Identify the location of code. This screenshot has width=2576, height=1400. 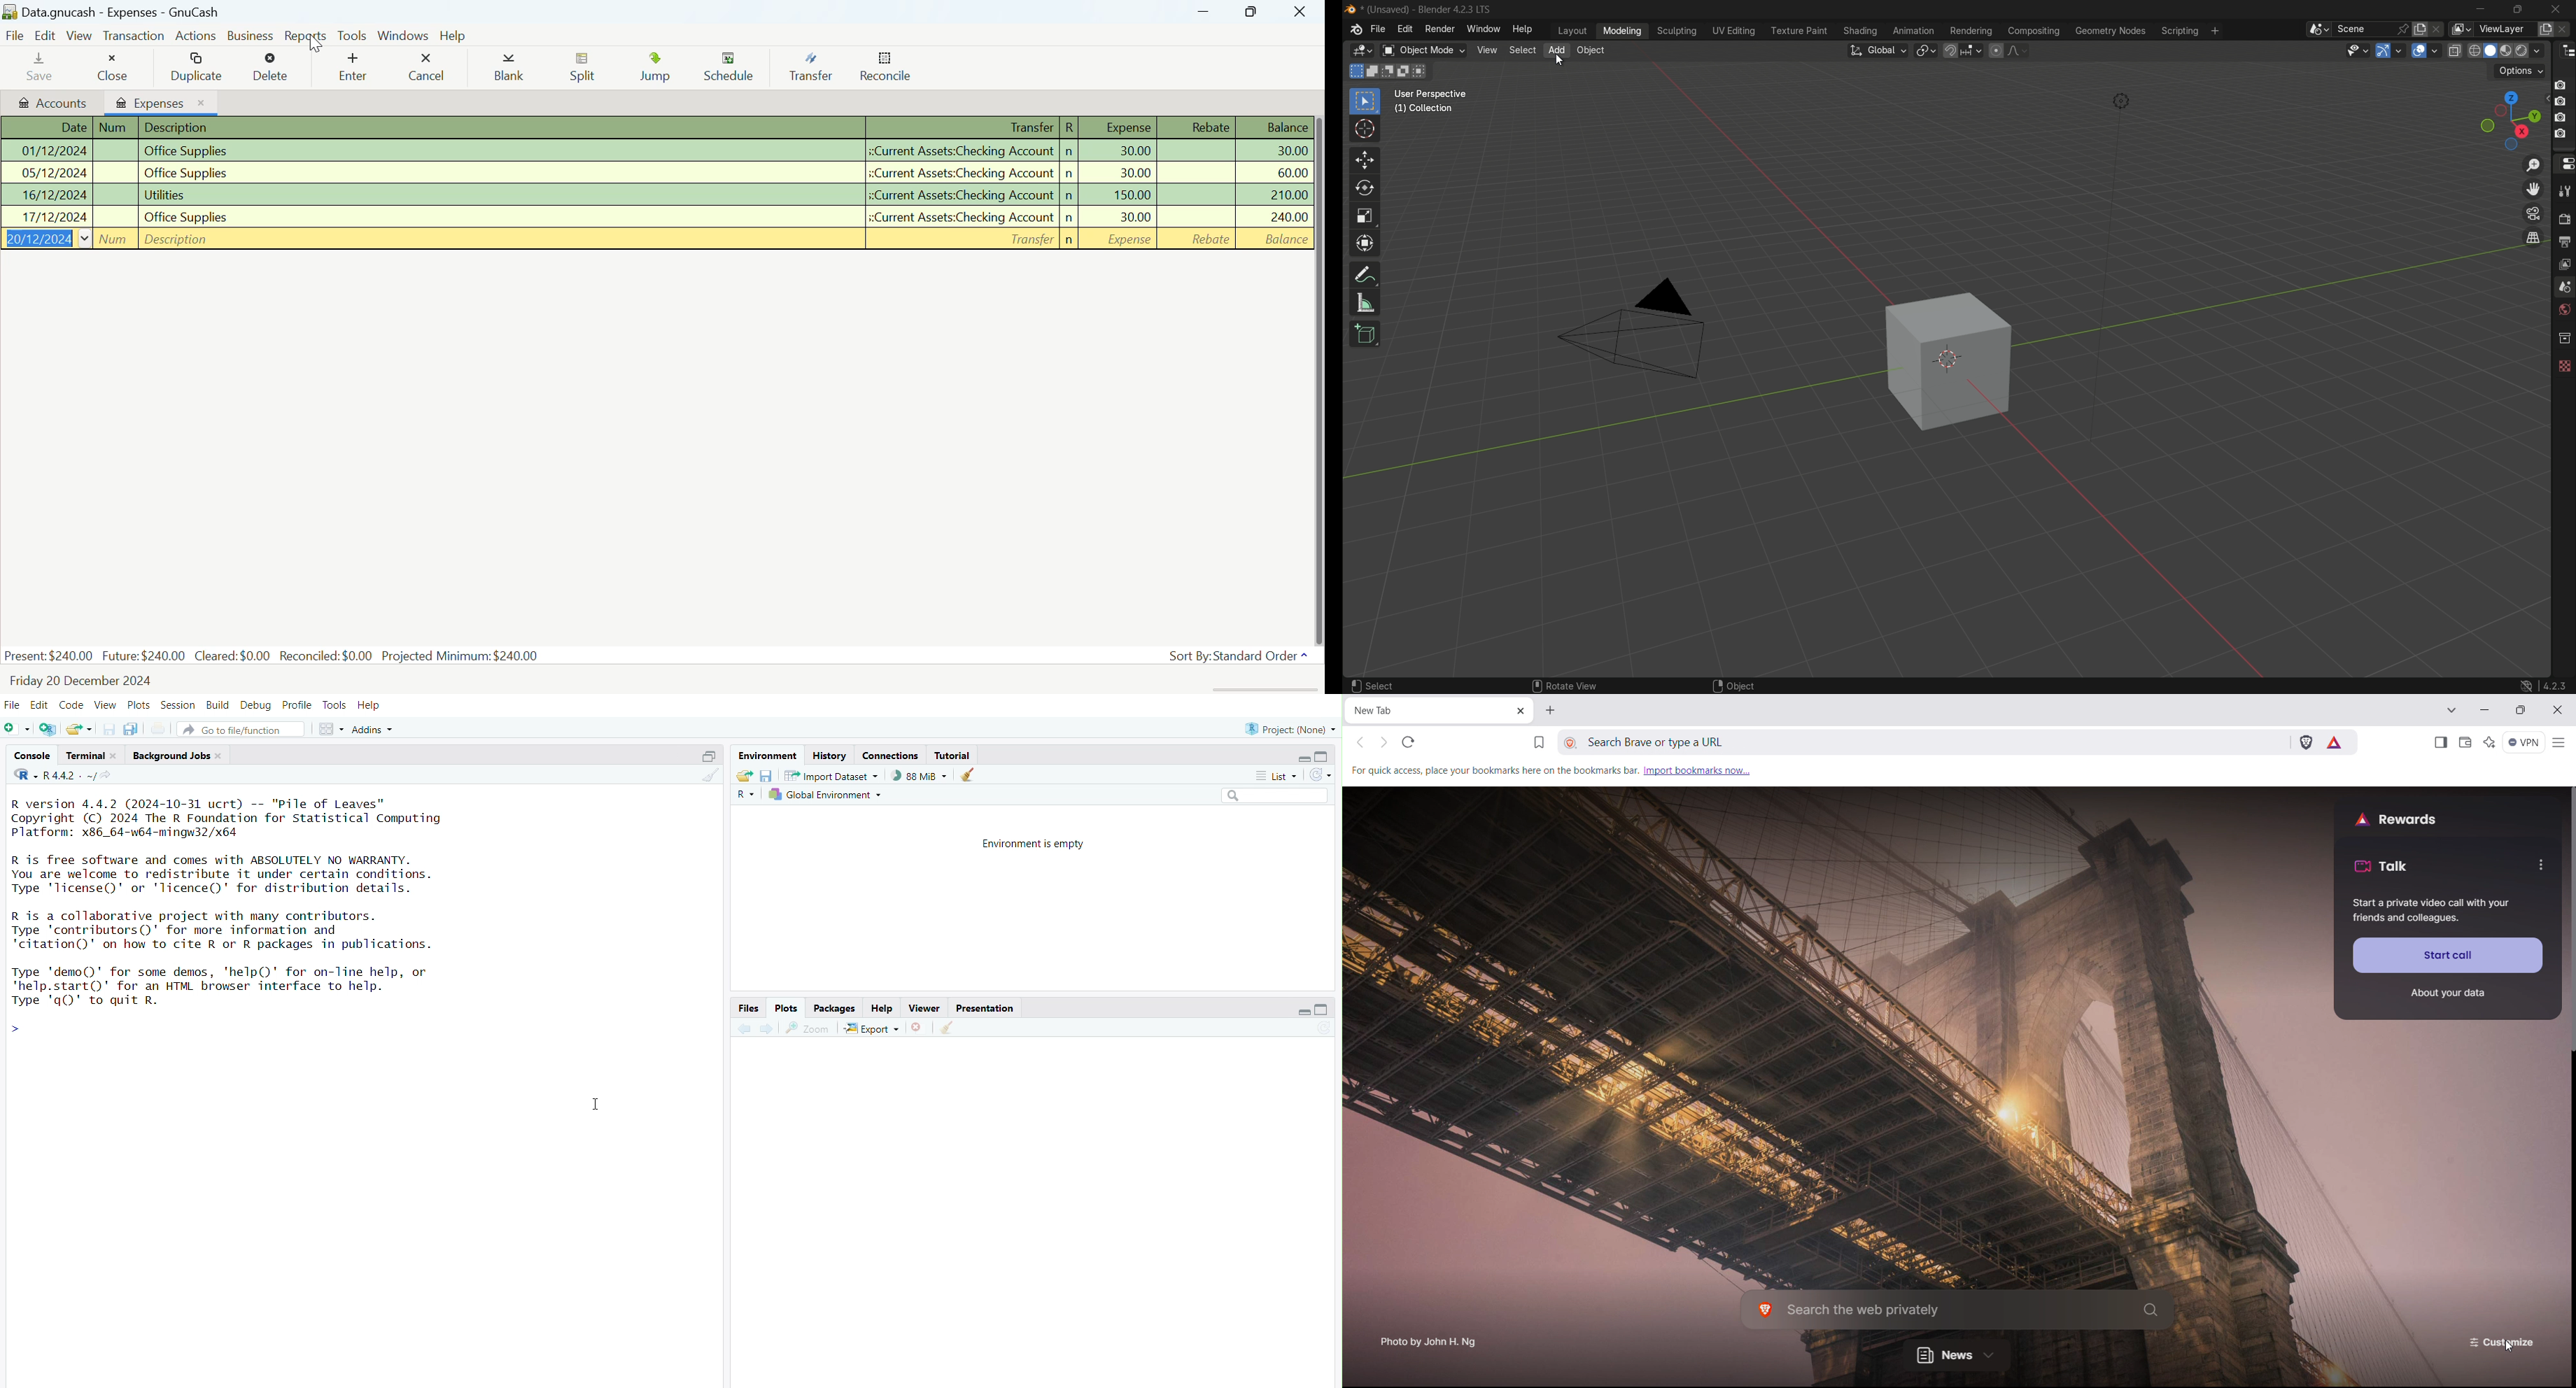
(73, 703).